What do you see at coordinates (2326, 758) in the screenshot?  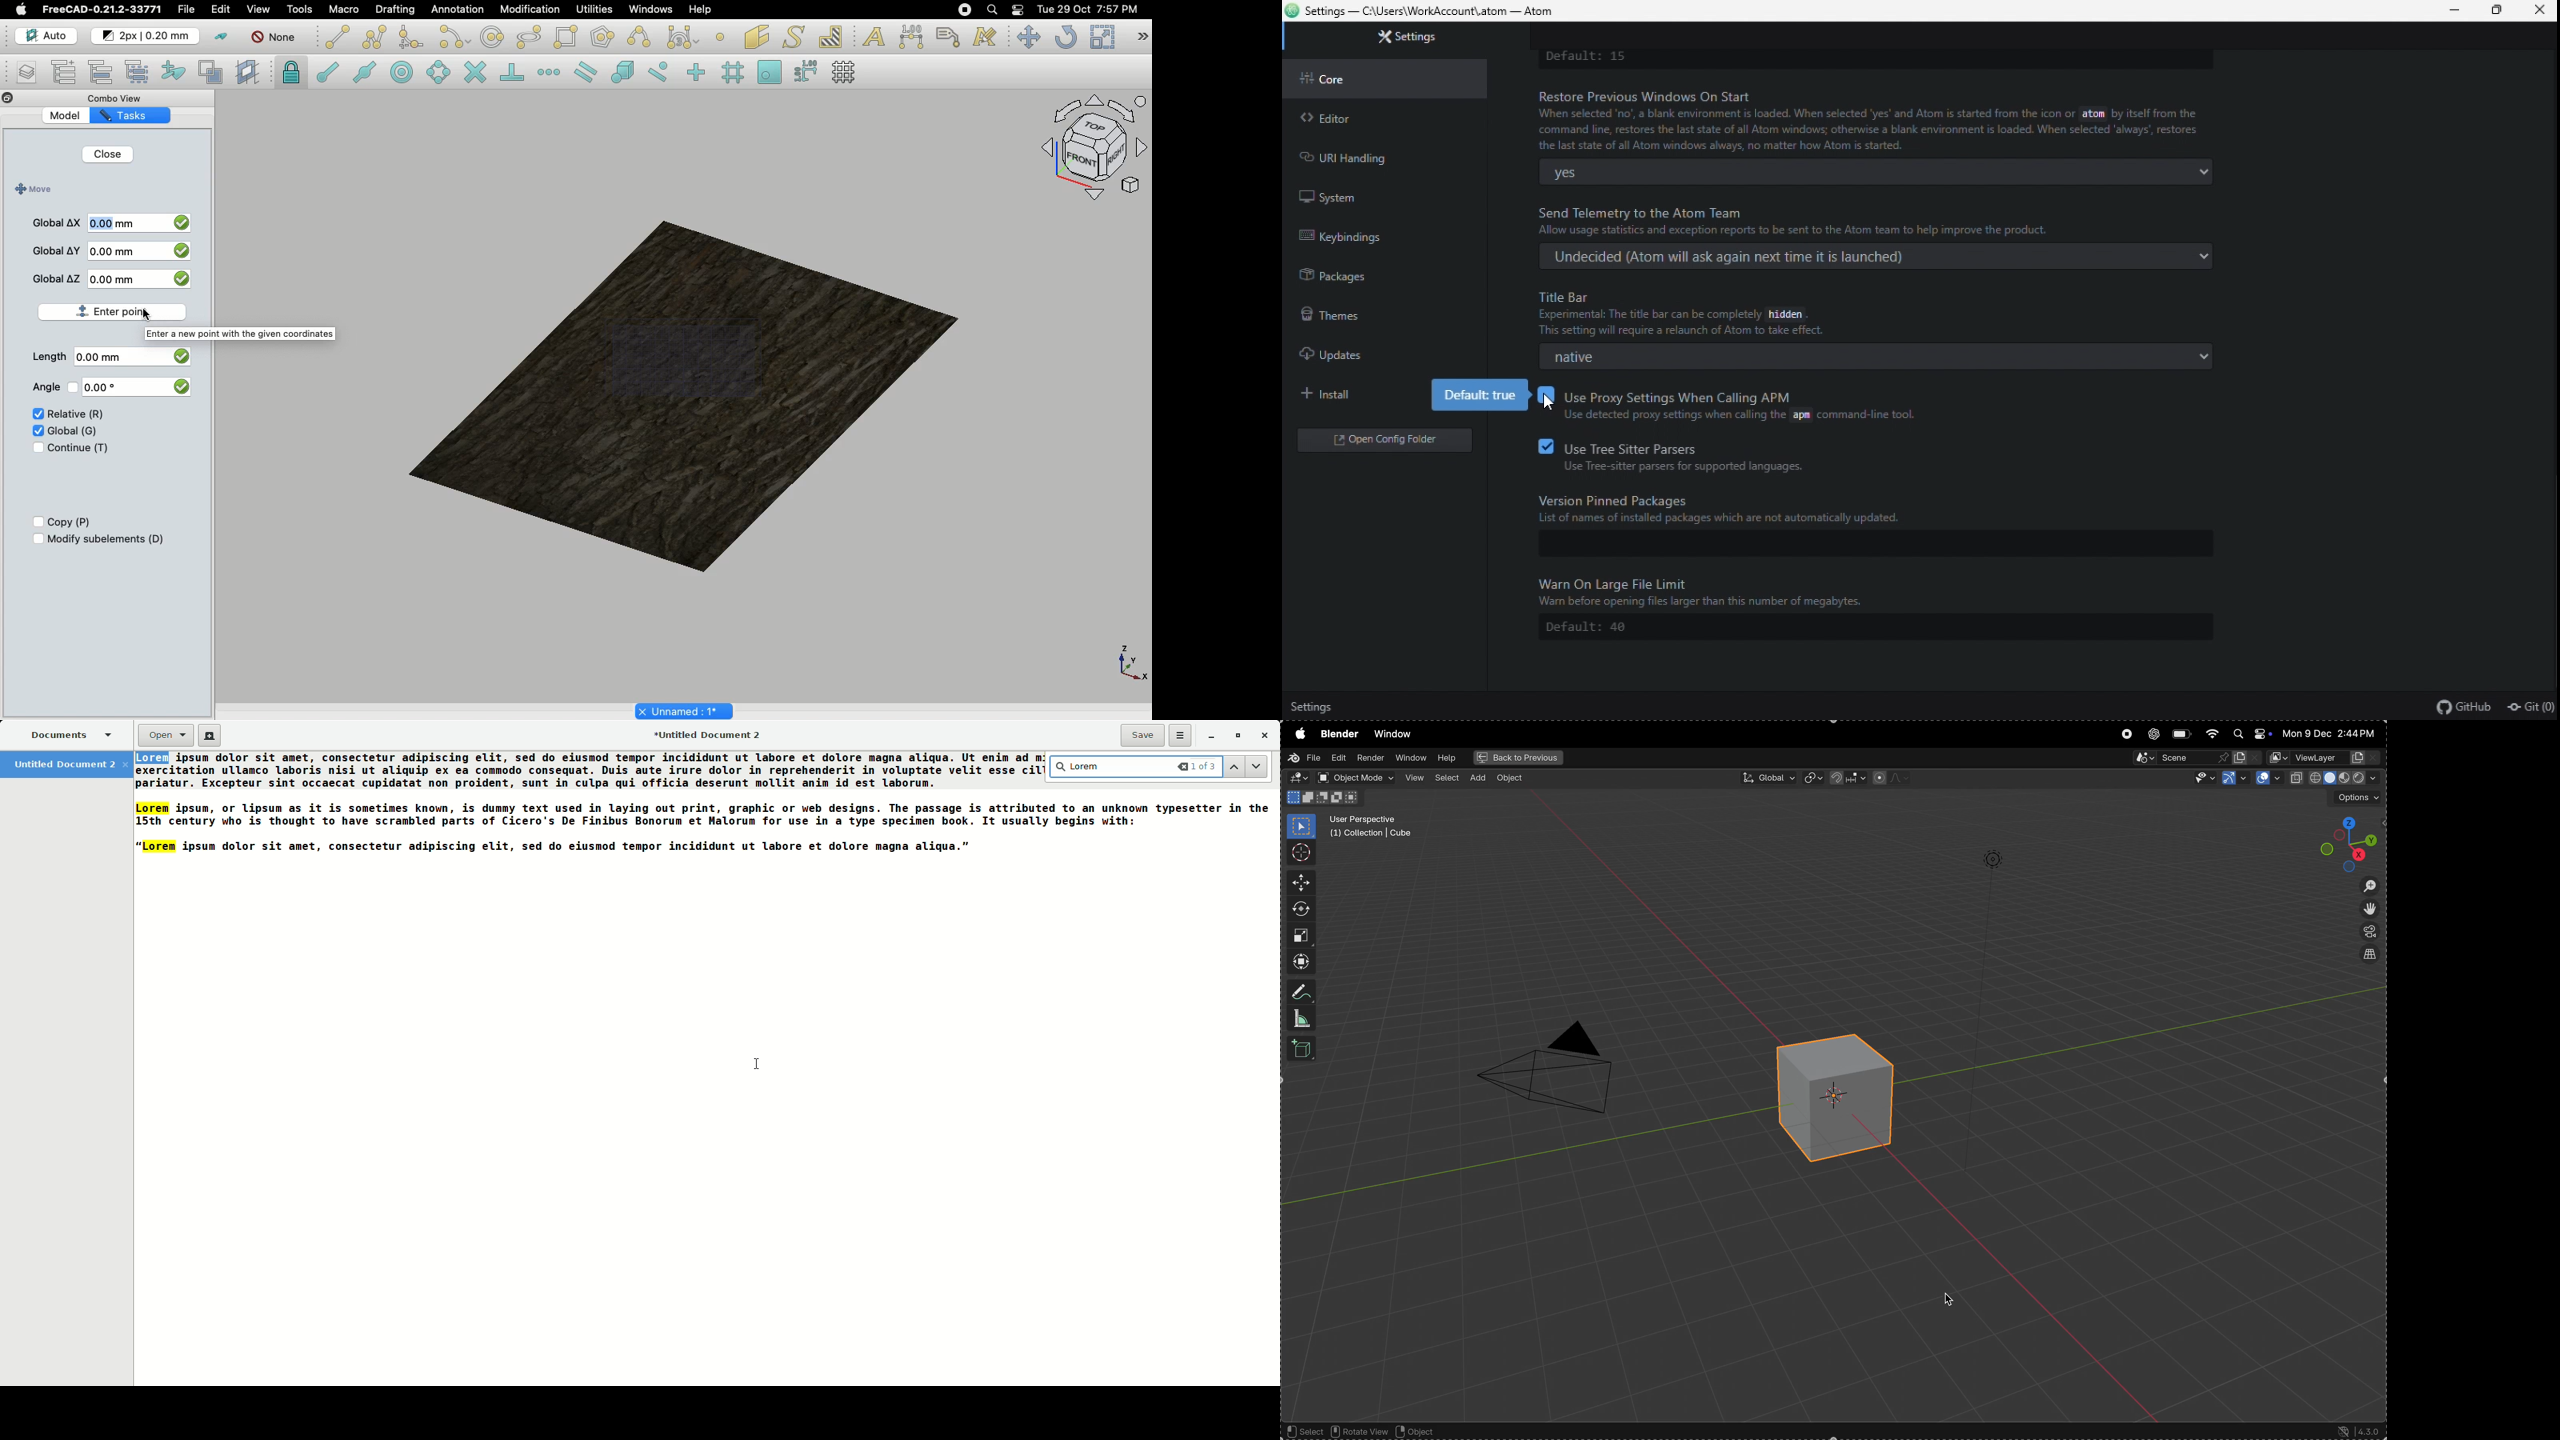 I see `view layer` at bounding box center [2326, 758].